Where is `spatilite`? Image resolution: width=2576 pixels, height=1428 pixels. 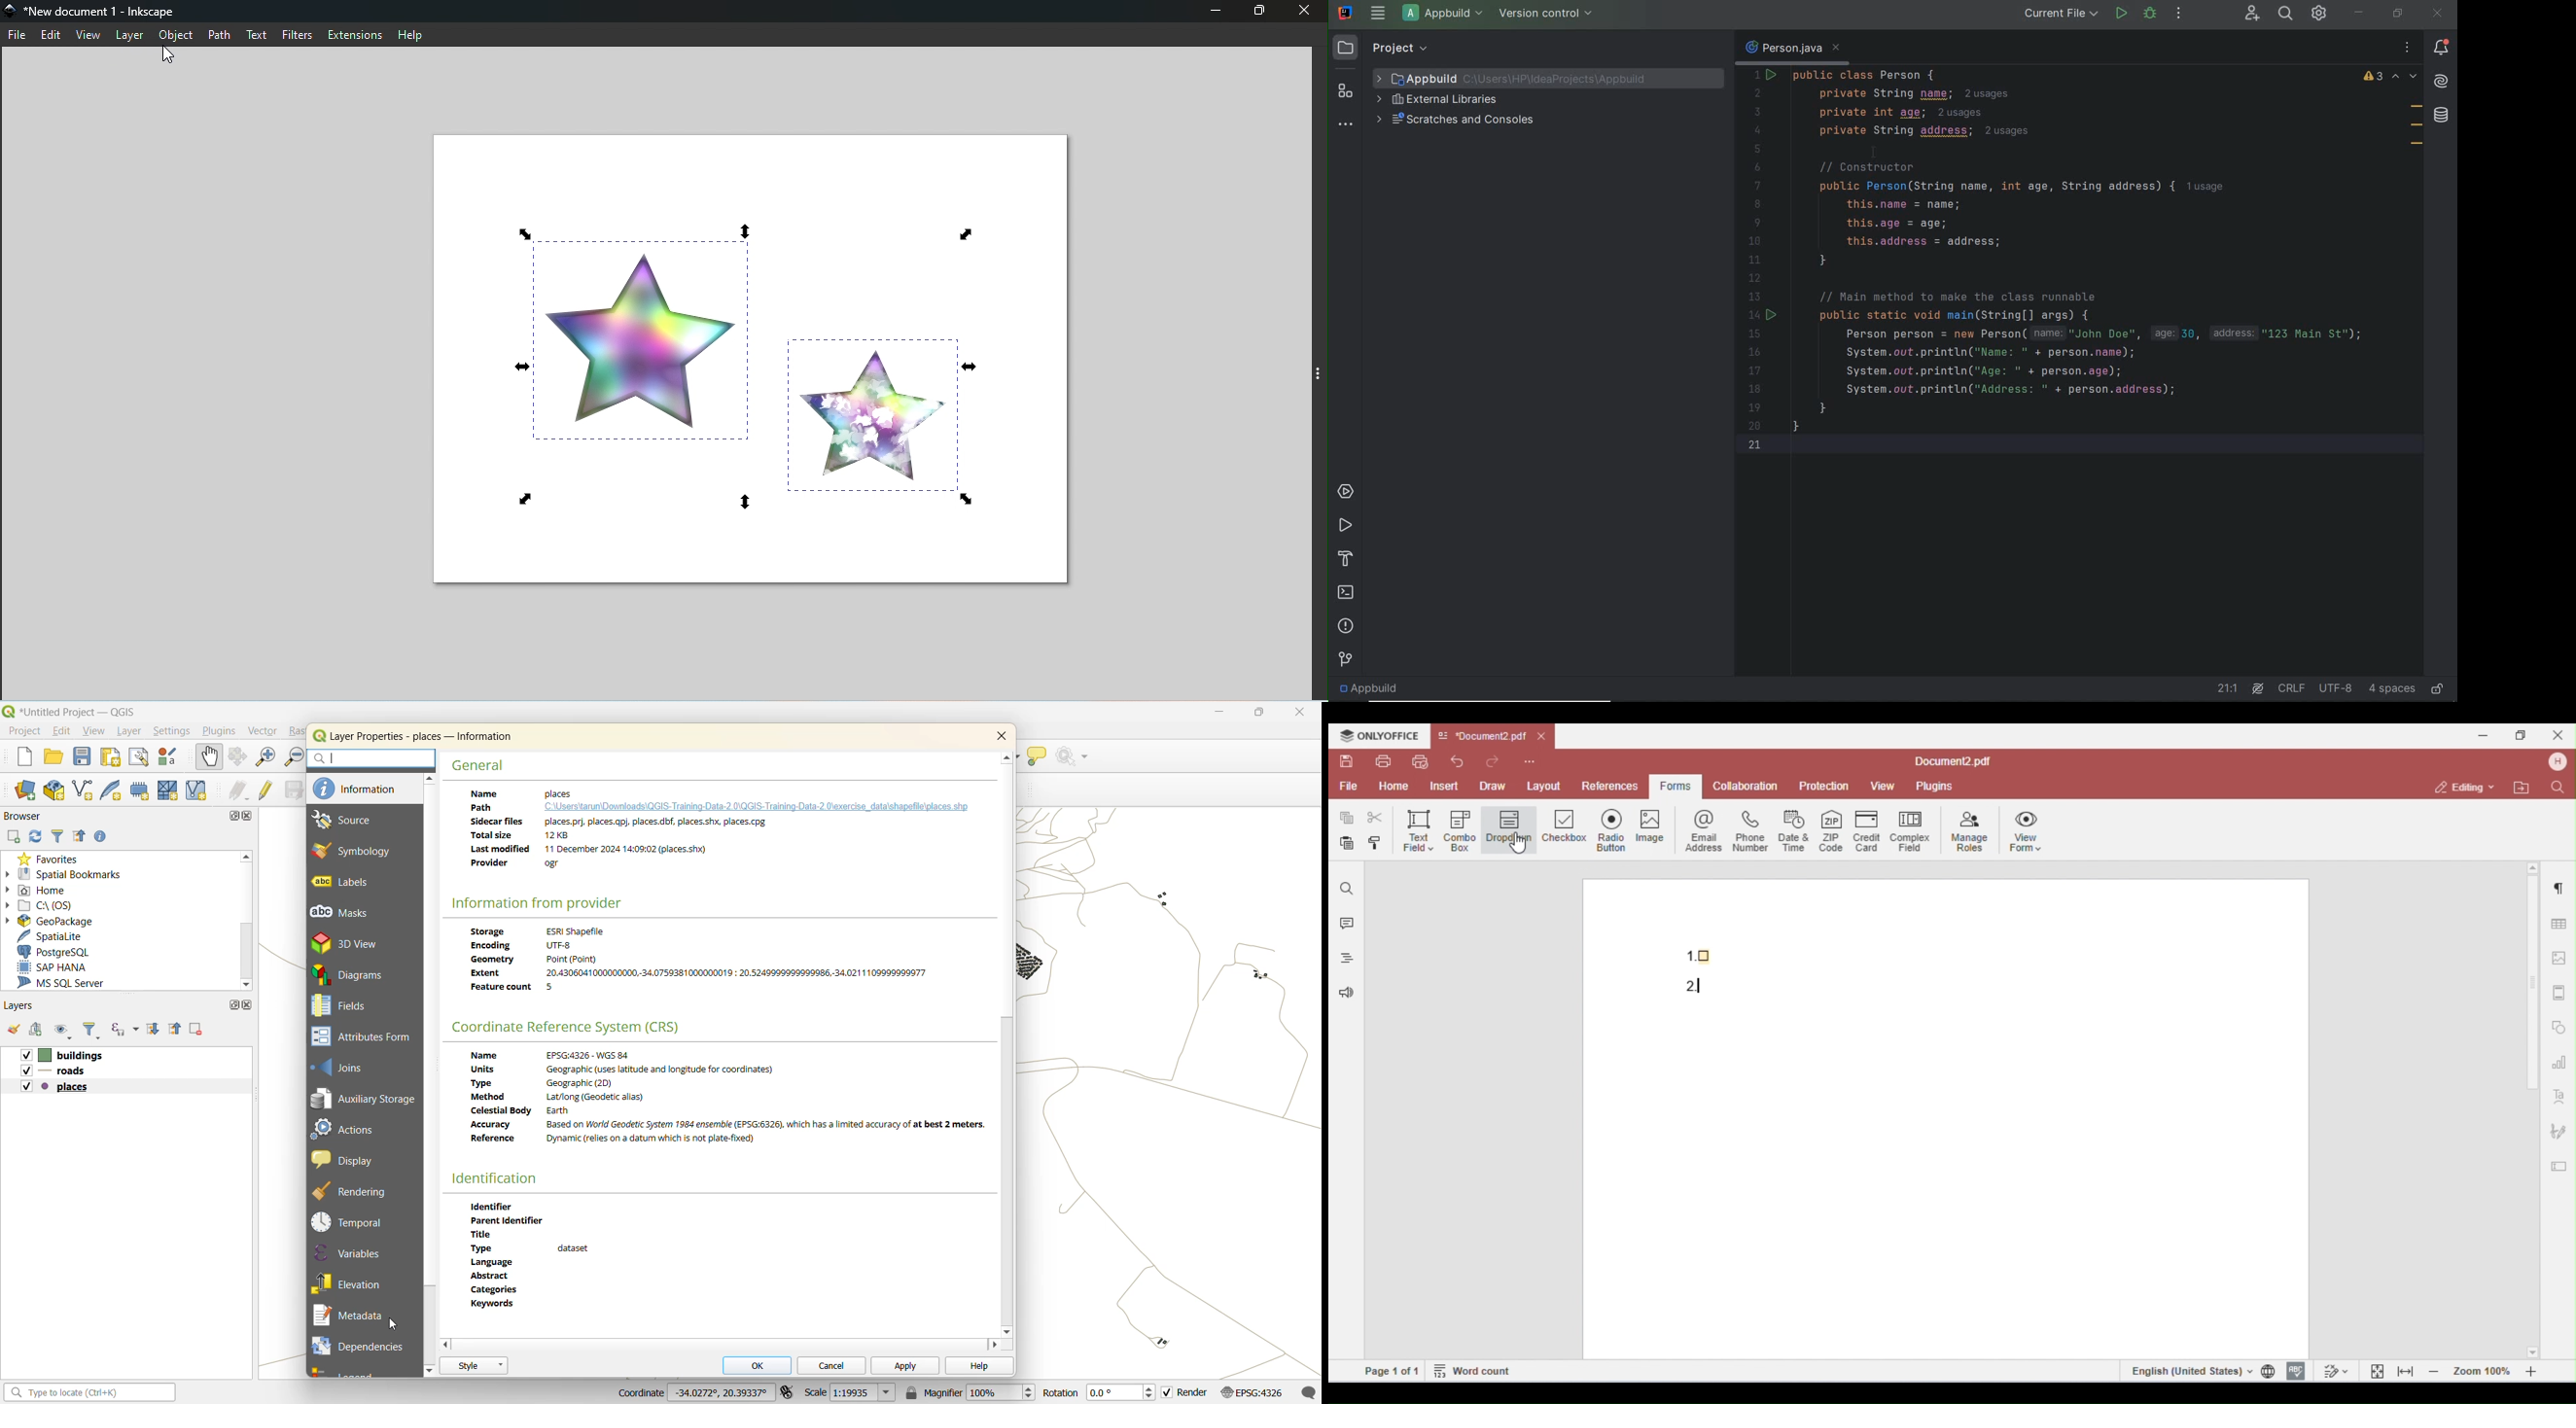
spatilite is located at coordinates (63, 934).